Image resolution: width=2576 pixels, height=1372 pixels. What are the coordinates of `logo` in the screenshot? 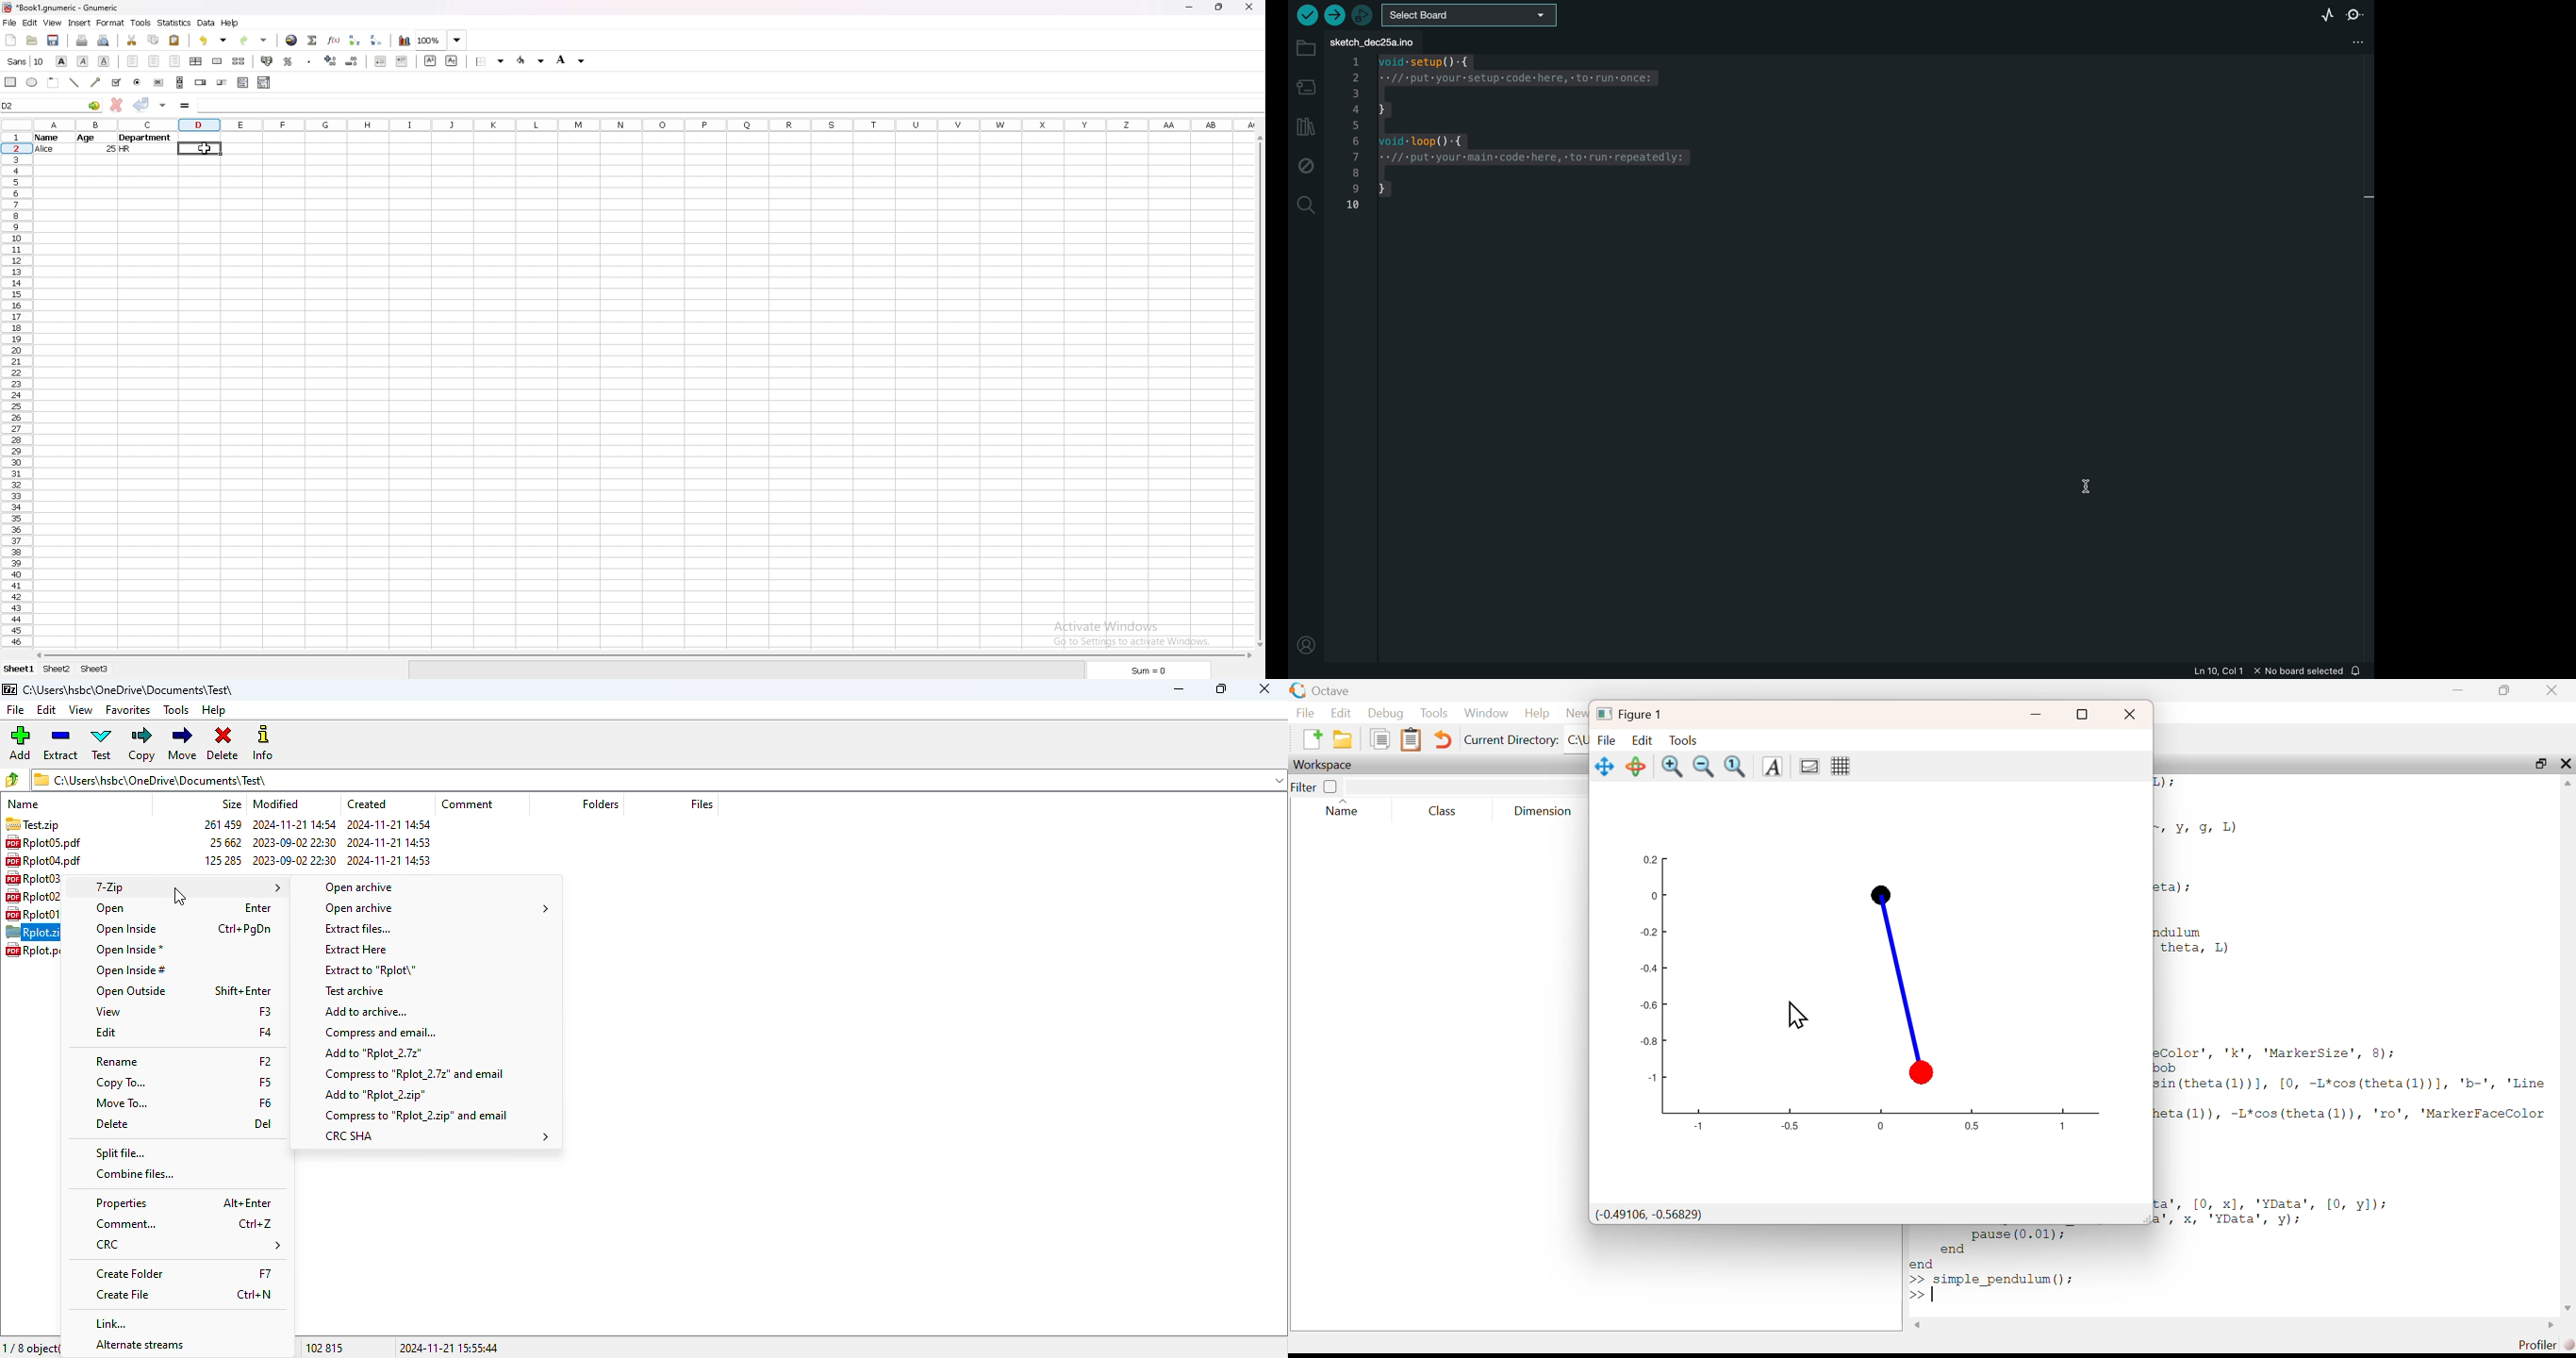 It's located at (10, 689).